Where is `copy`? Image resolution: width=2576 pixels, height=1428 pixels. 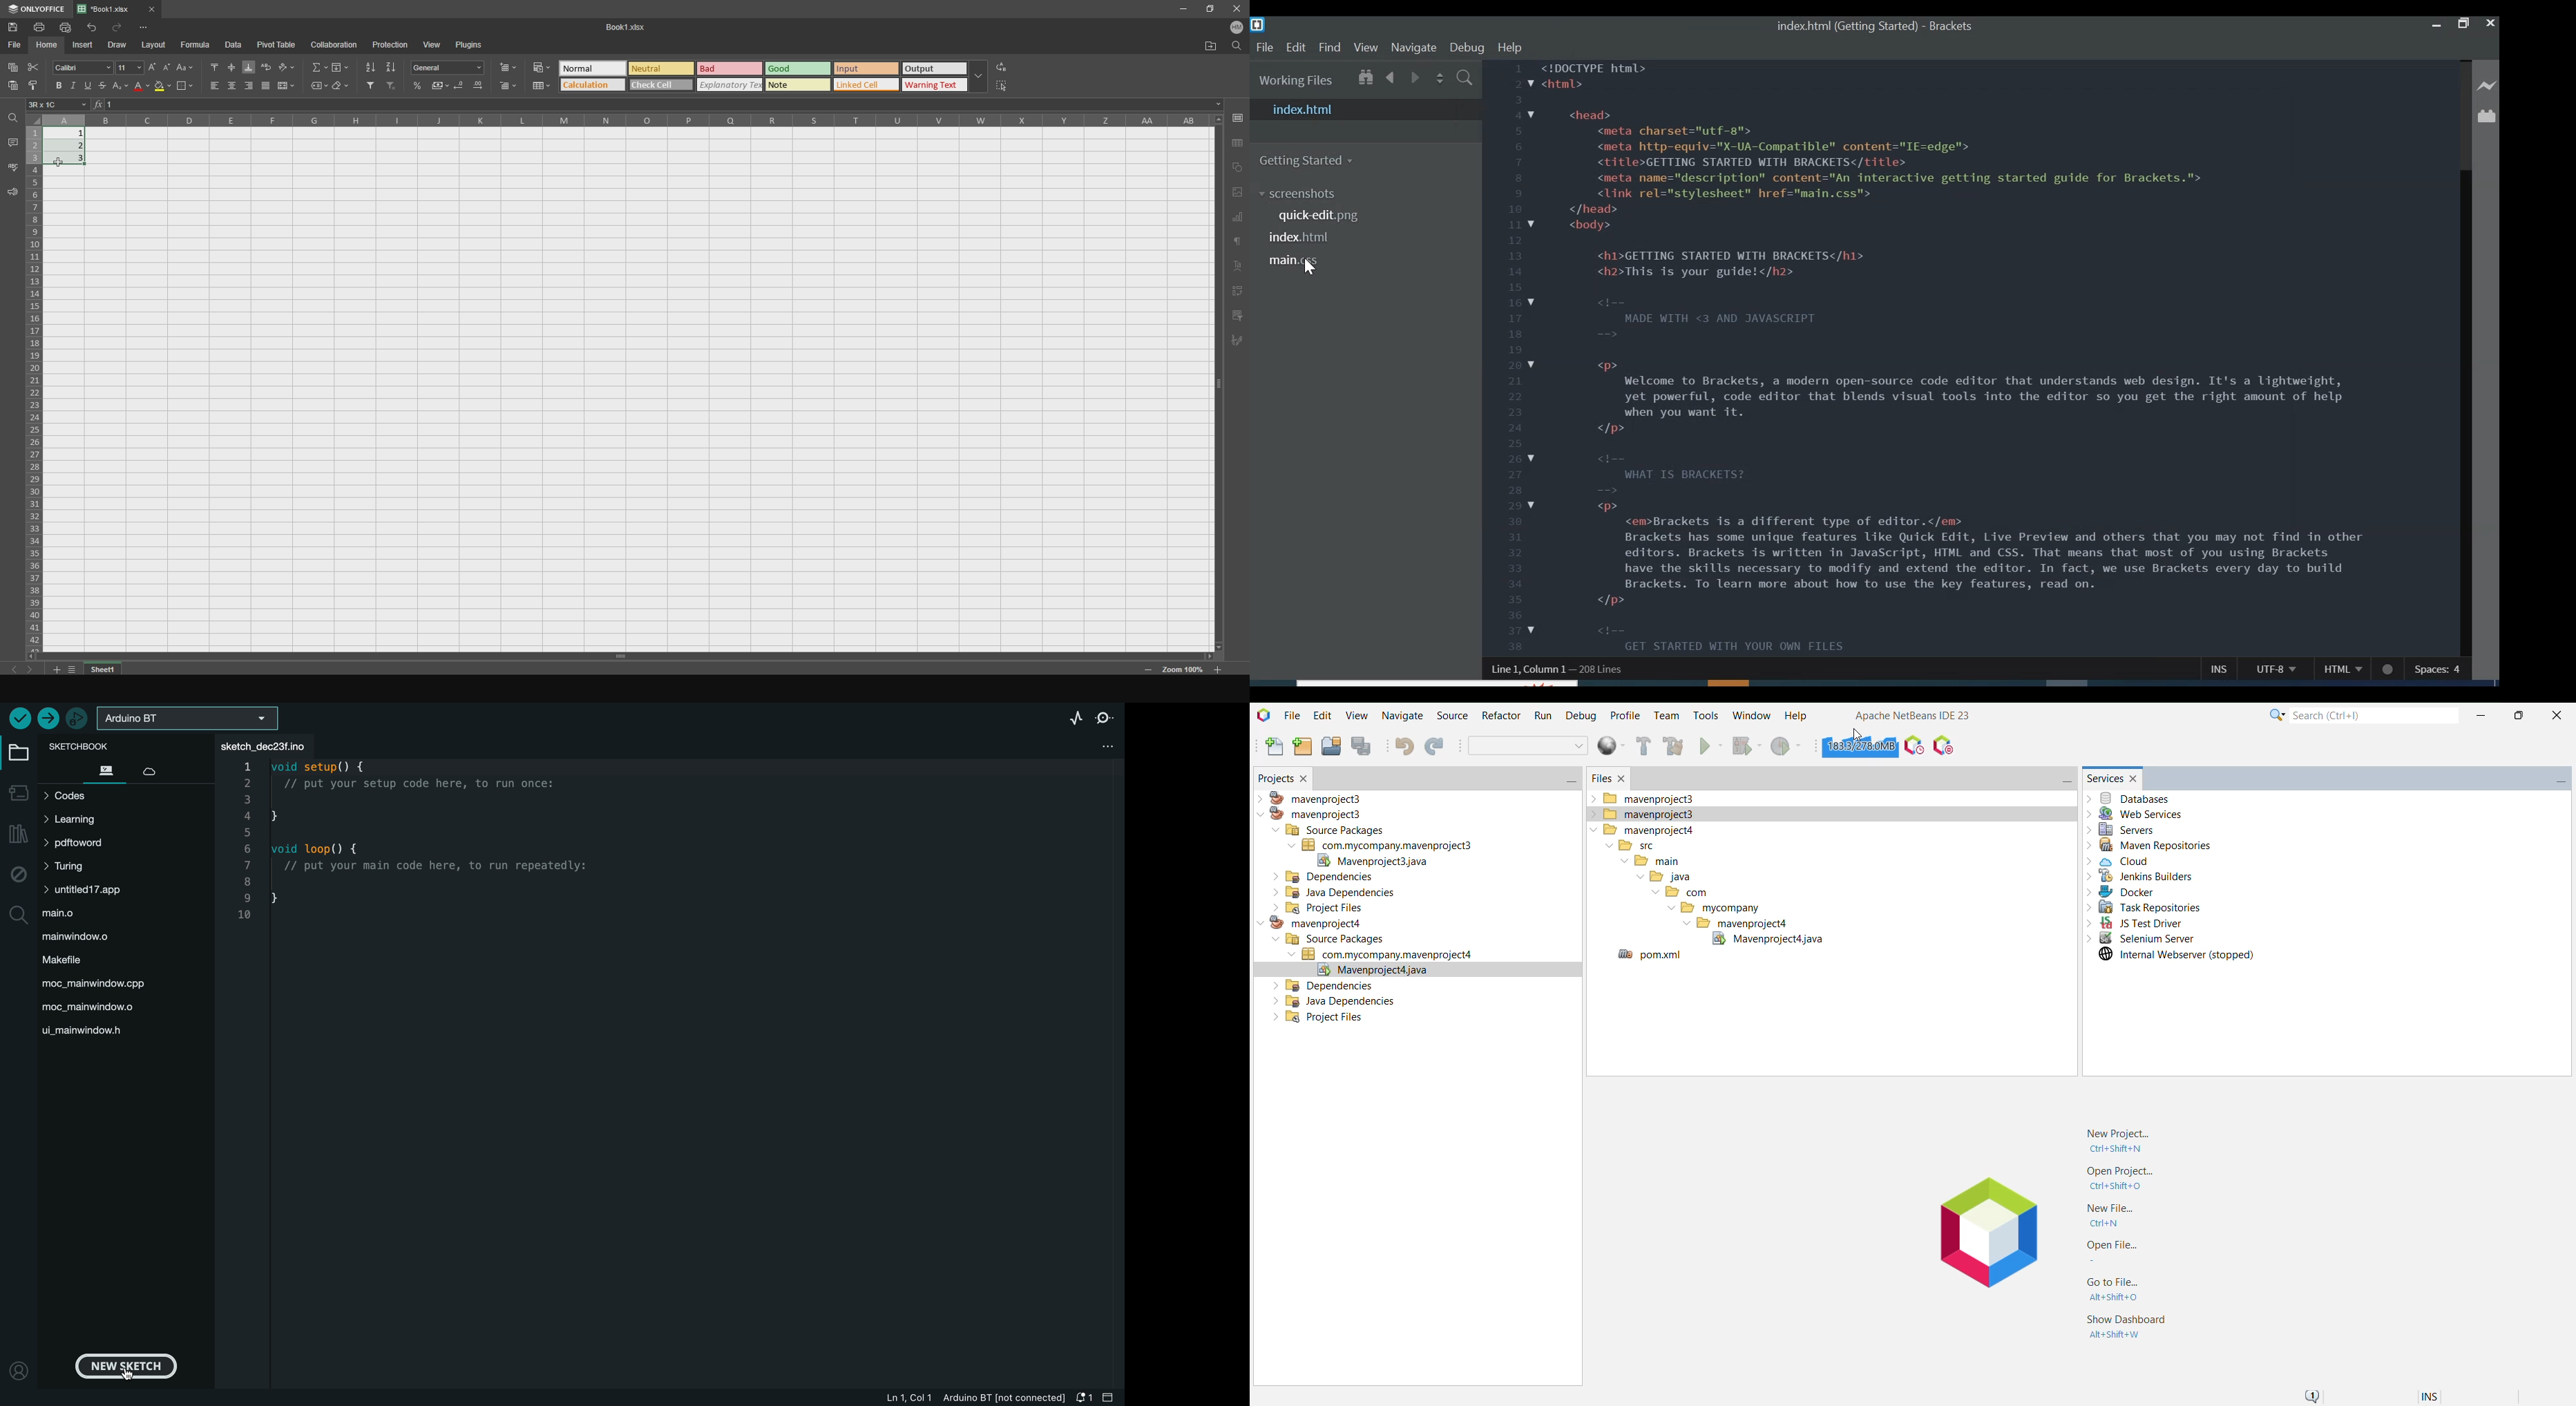 copy is located at coordinates (12, 65).